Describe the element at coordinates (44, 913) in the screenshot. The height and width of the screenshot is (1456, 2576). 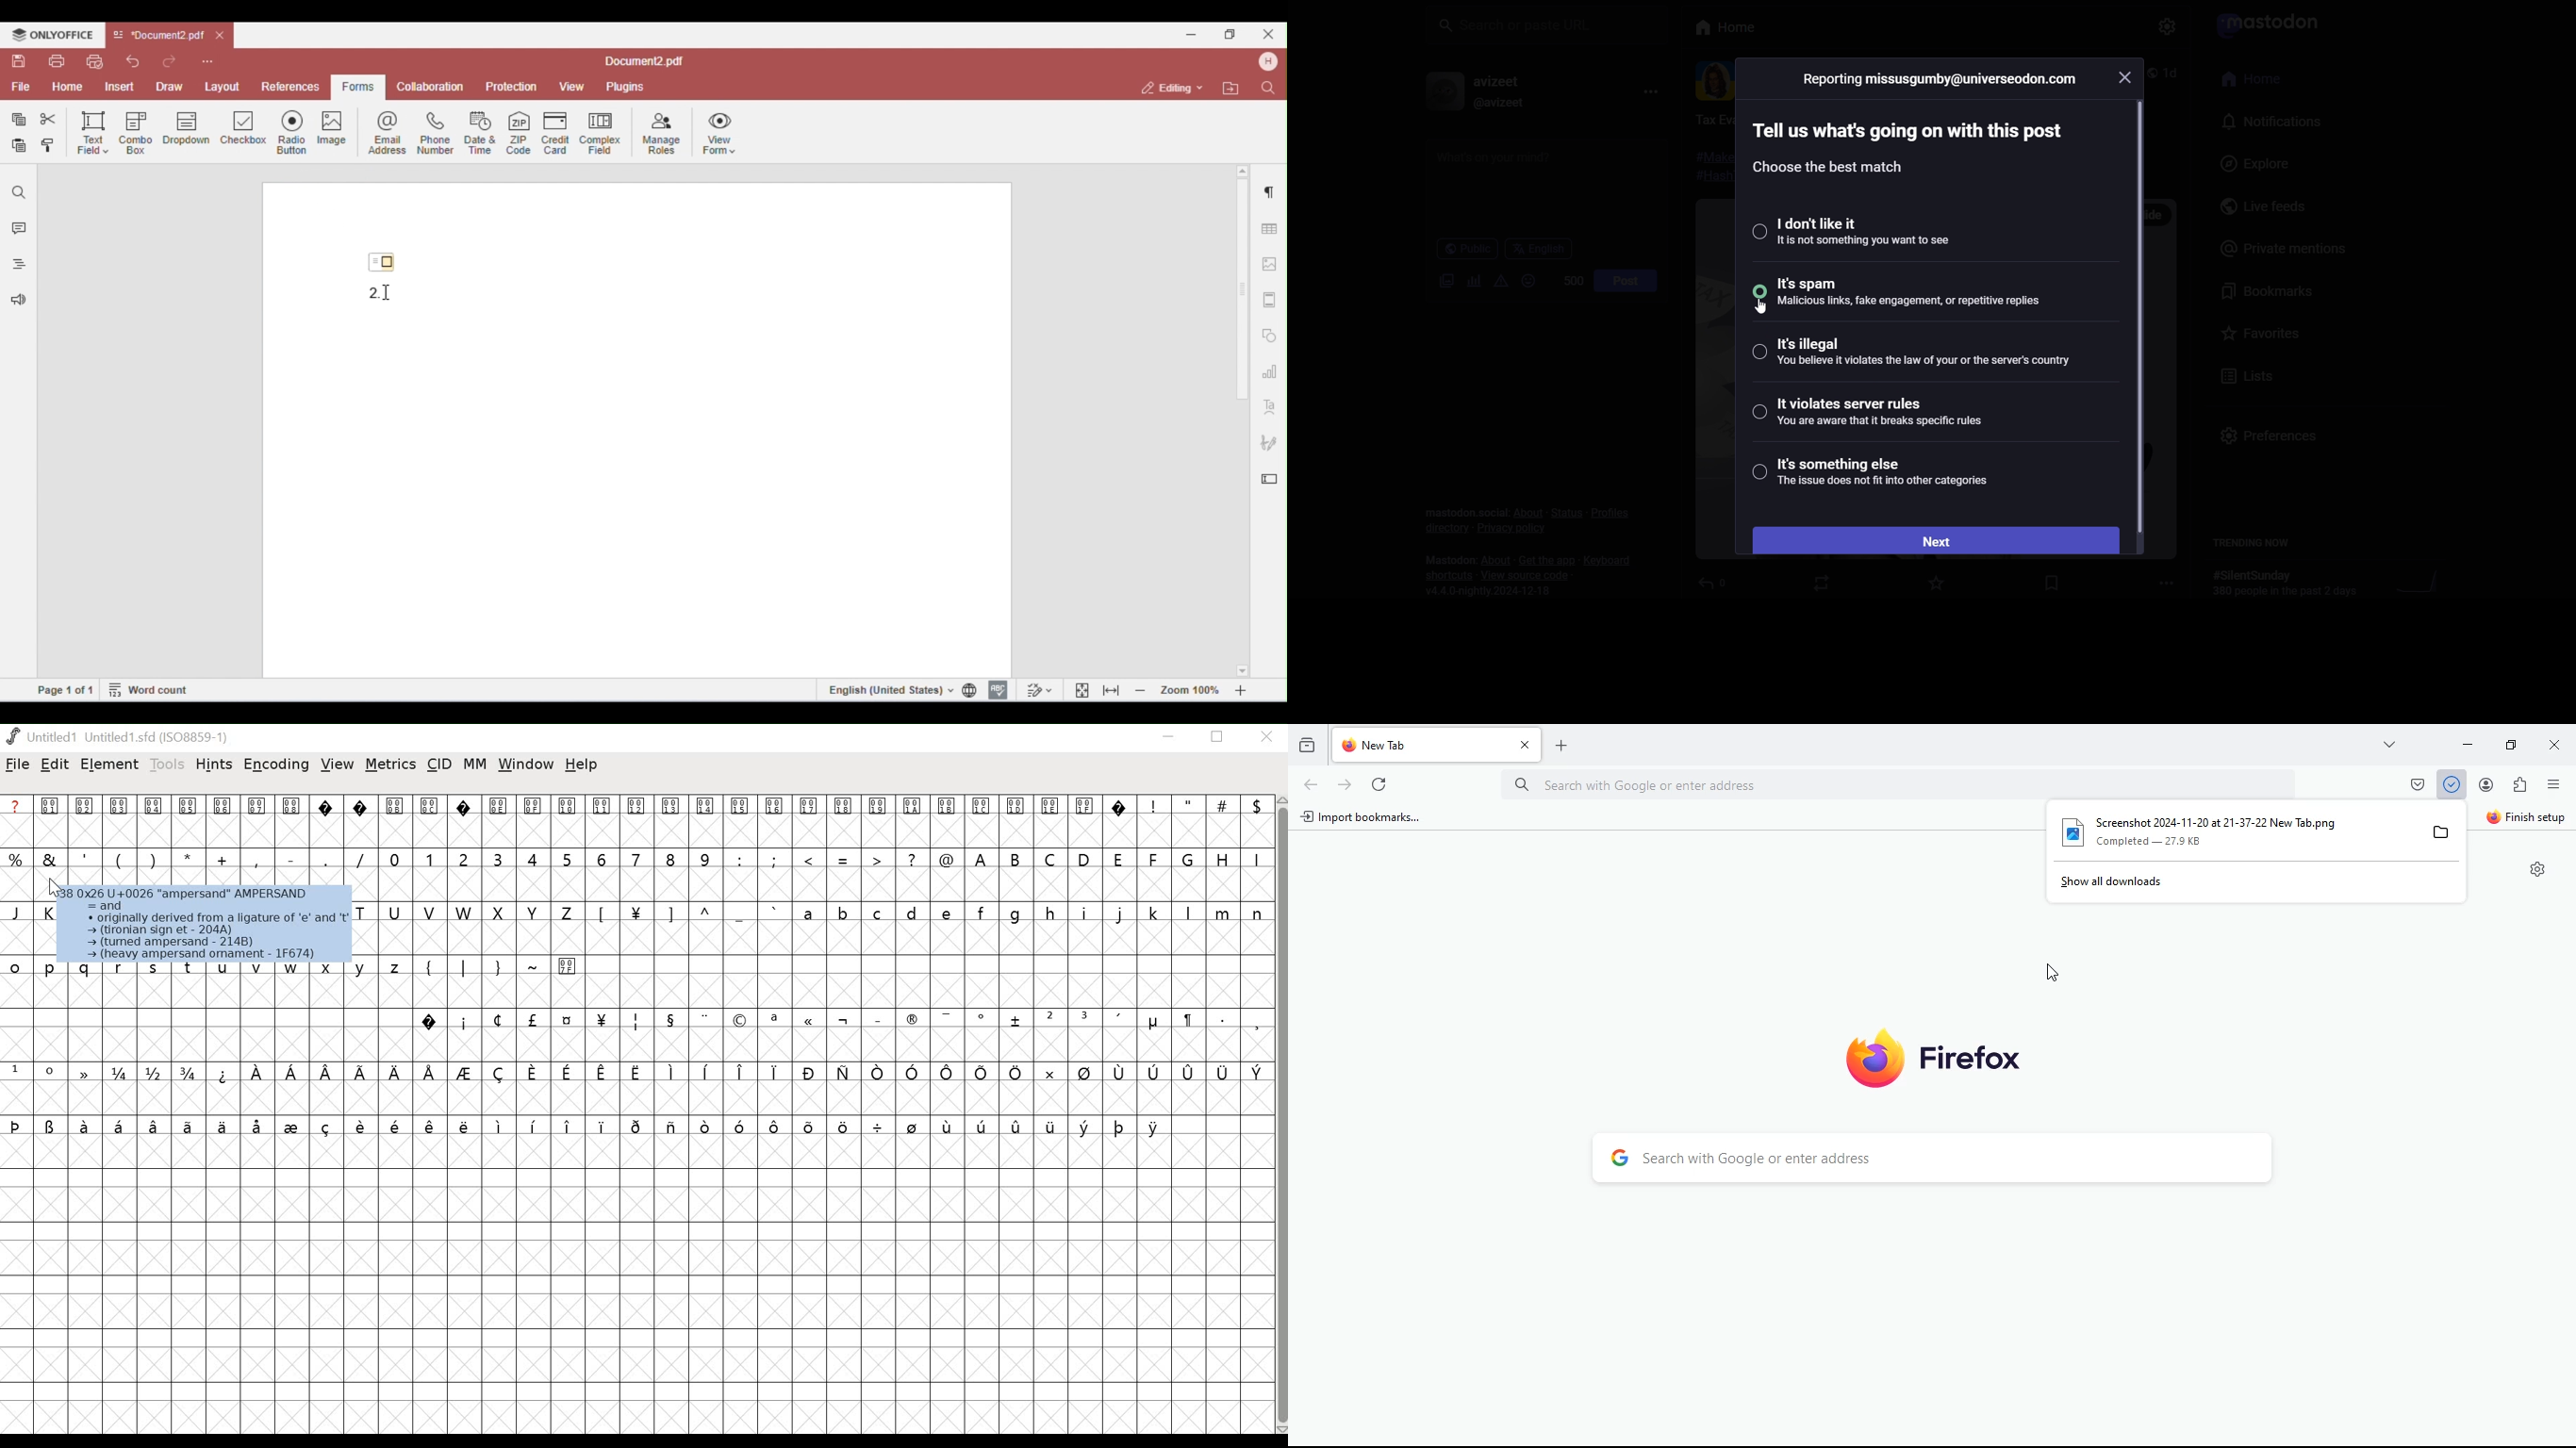
I see `K` at that location.